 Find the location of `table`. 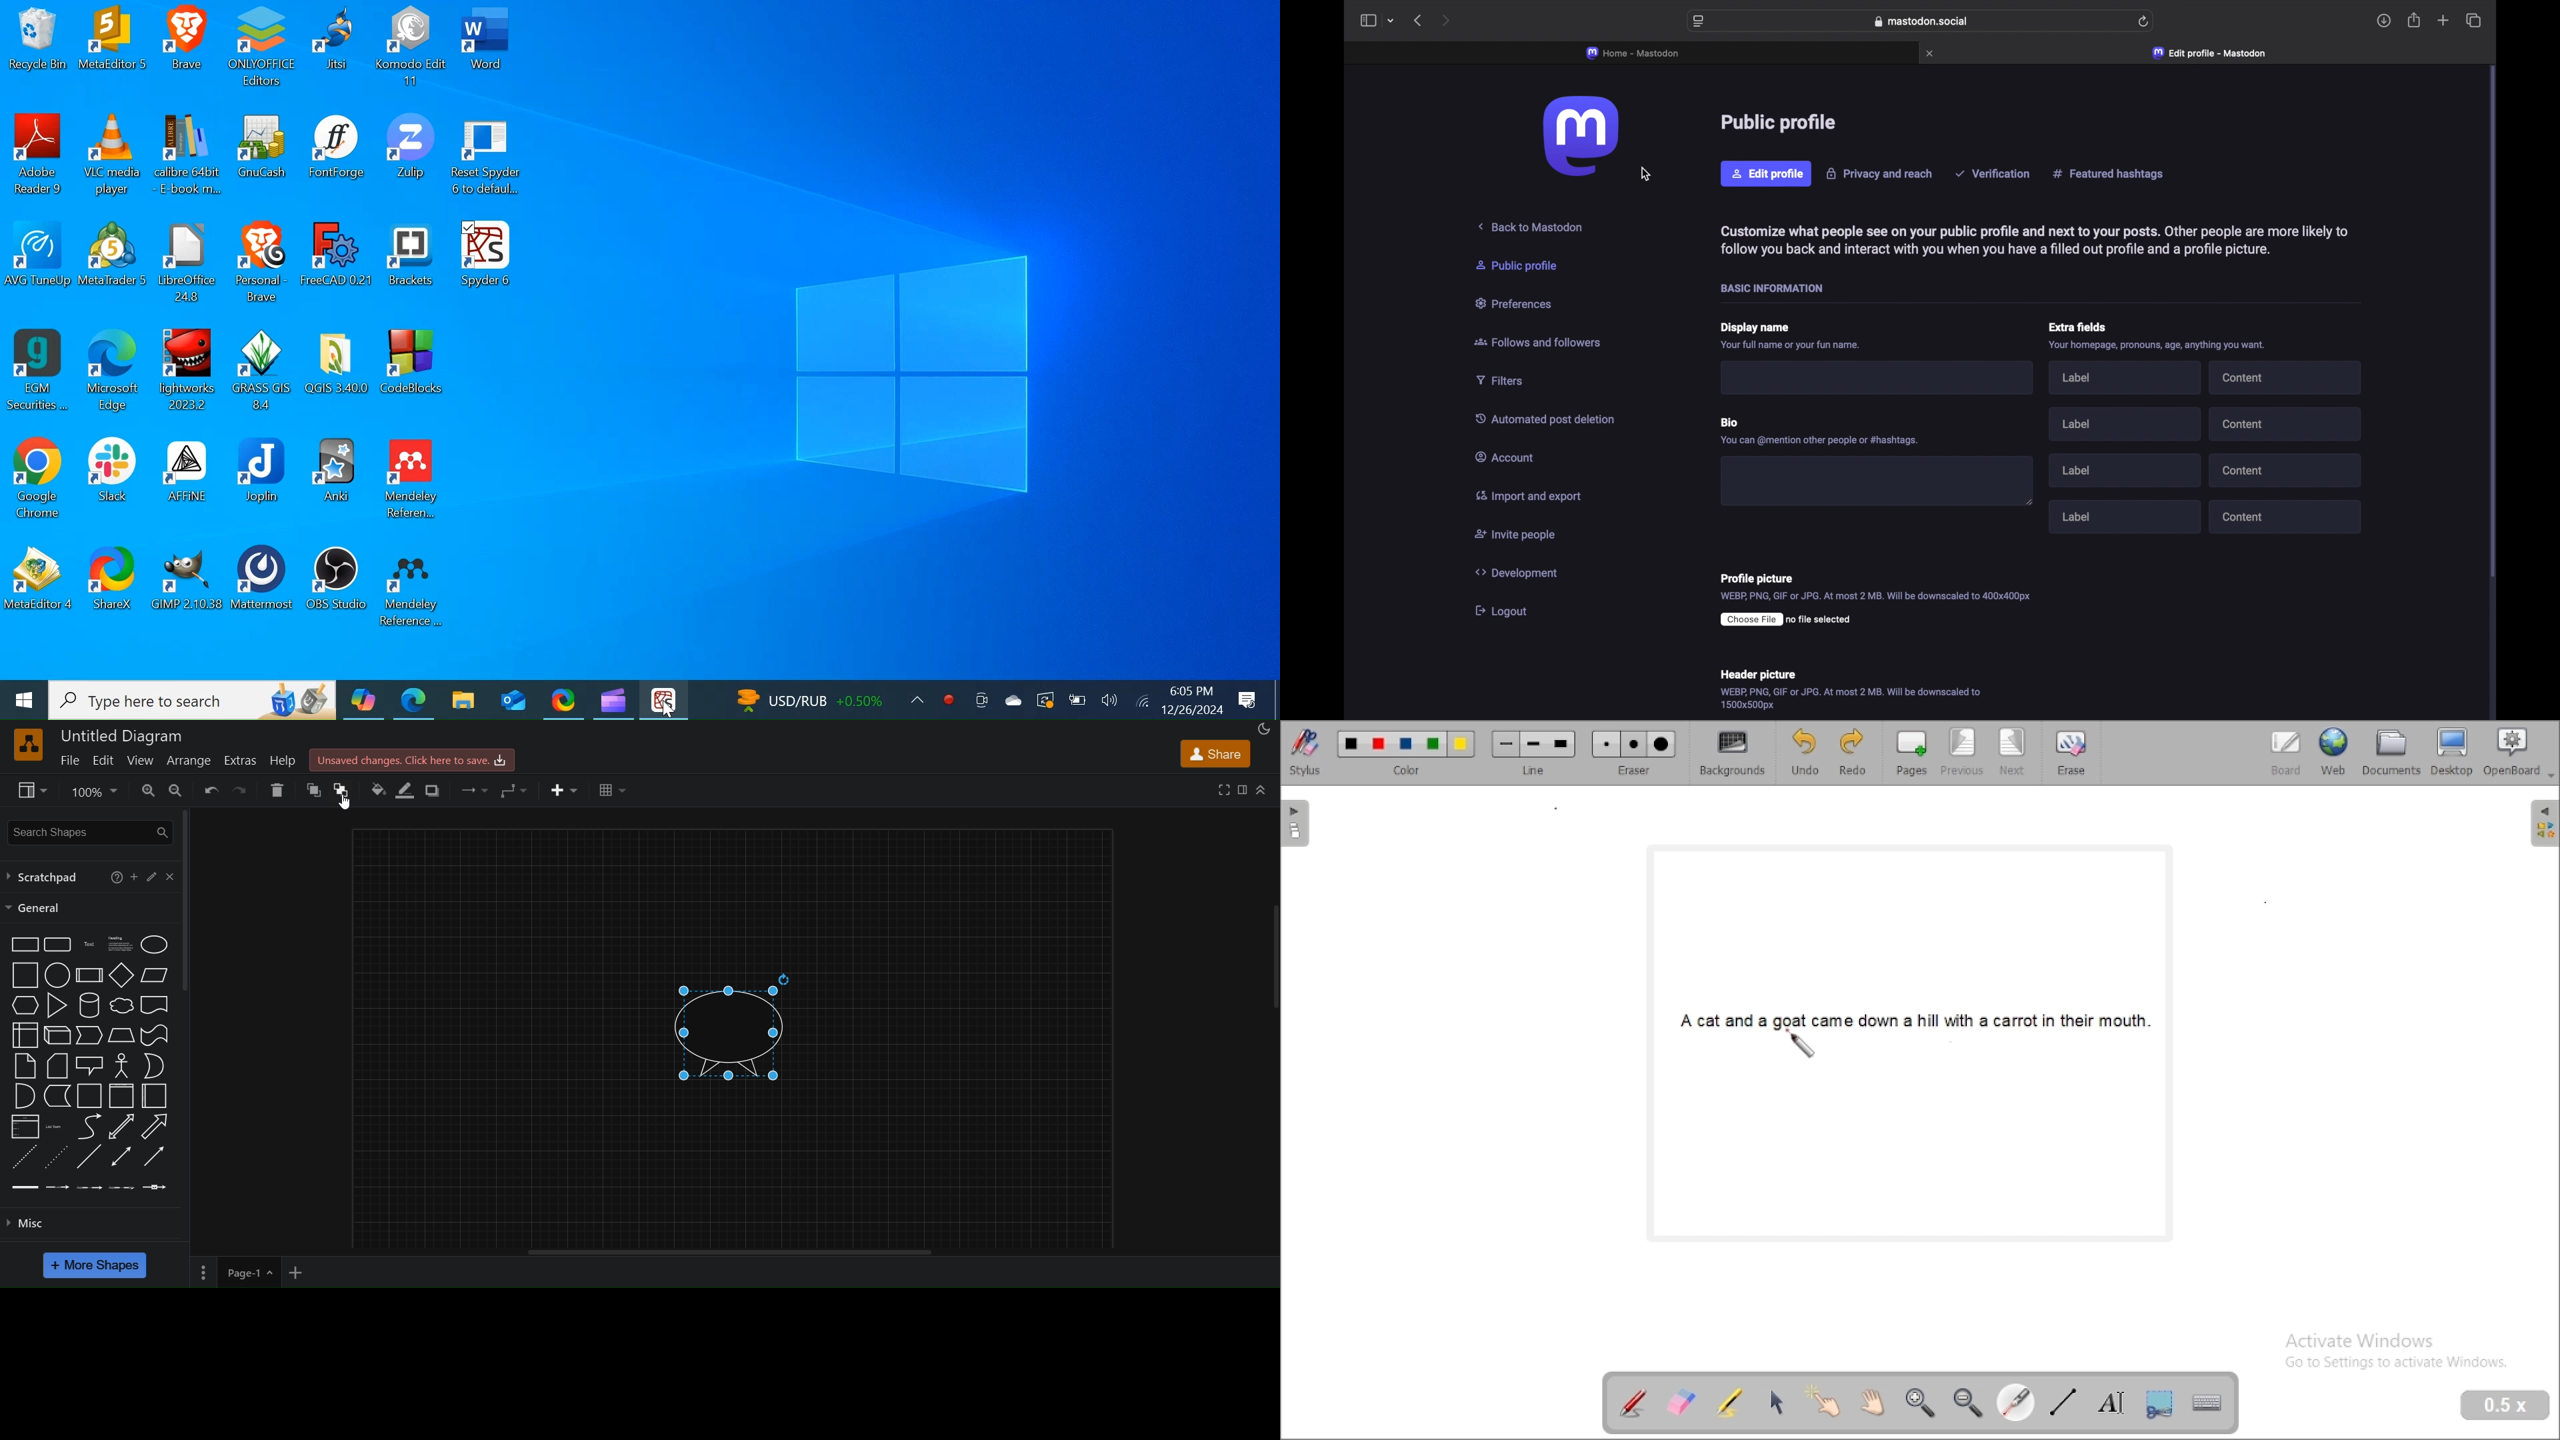

table is located at coordinates (613, 790).